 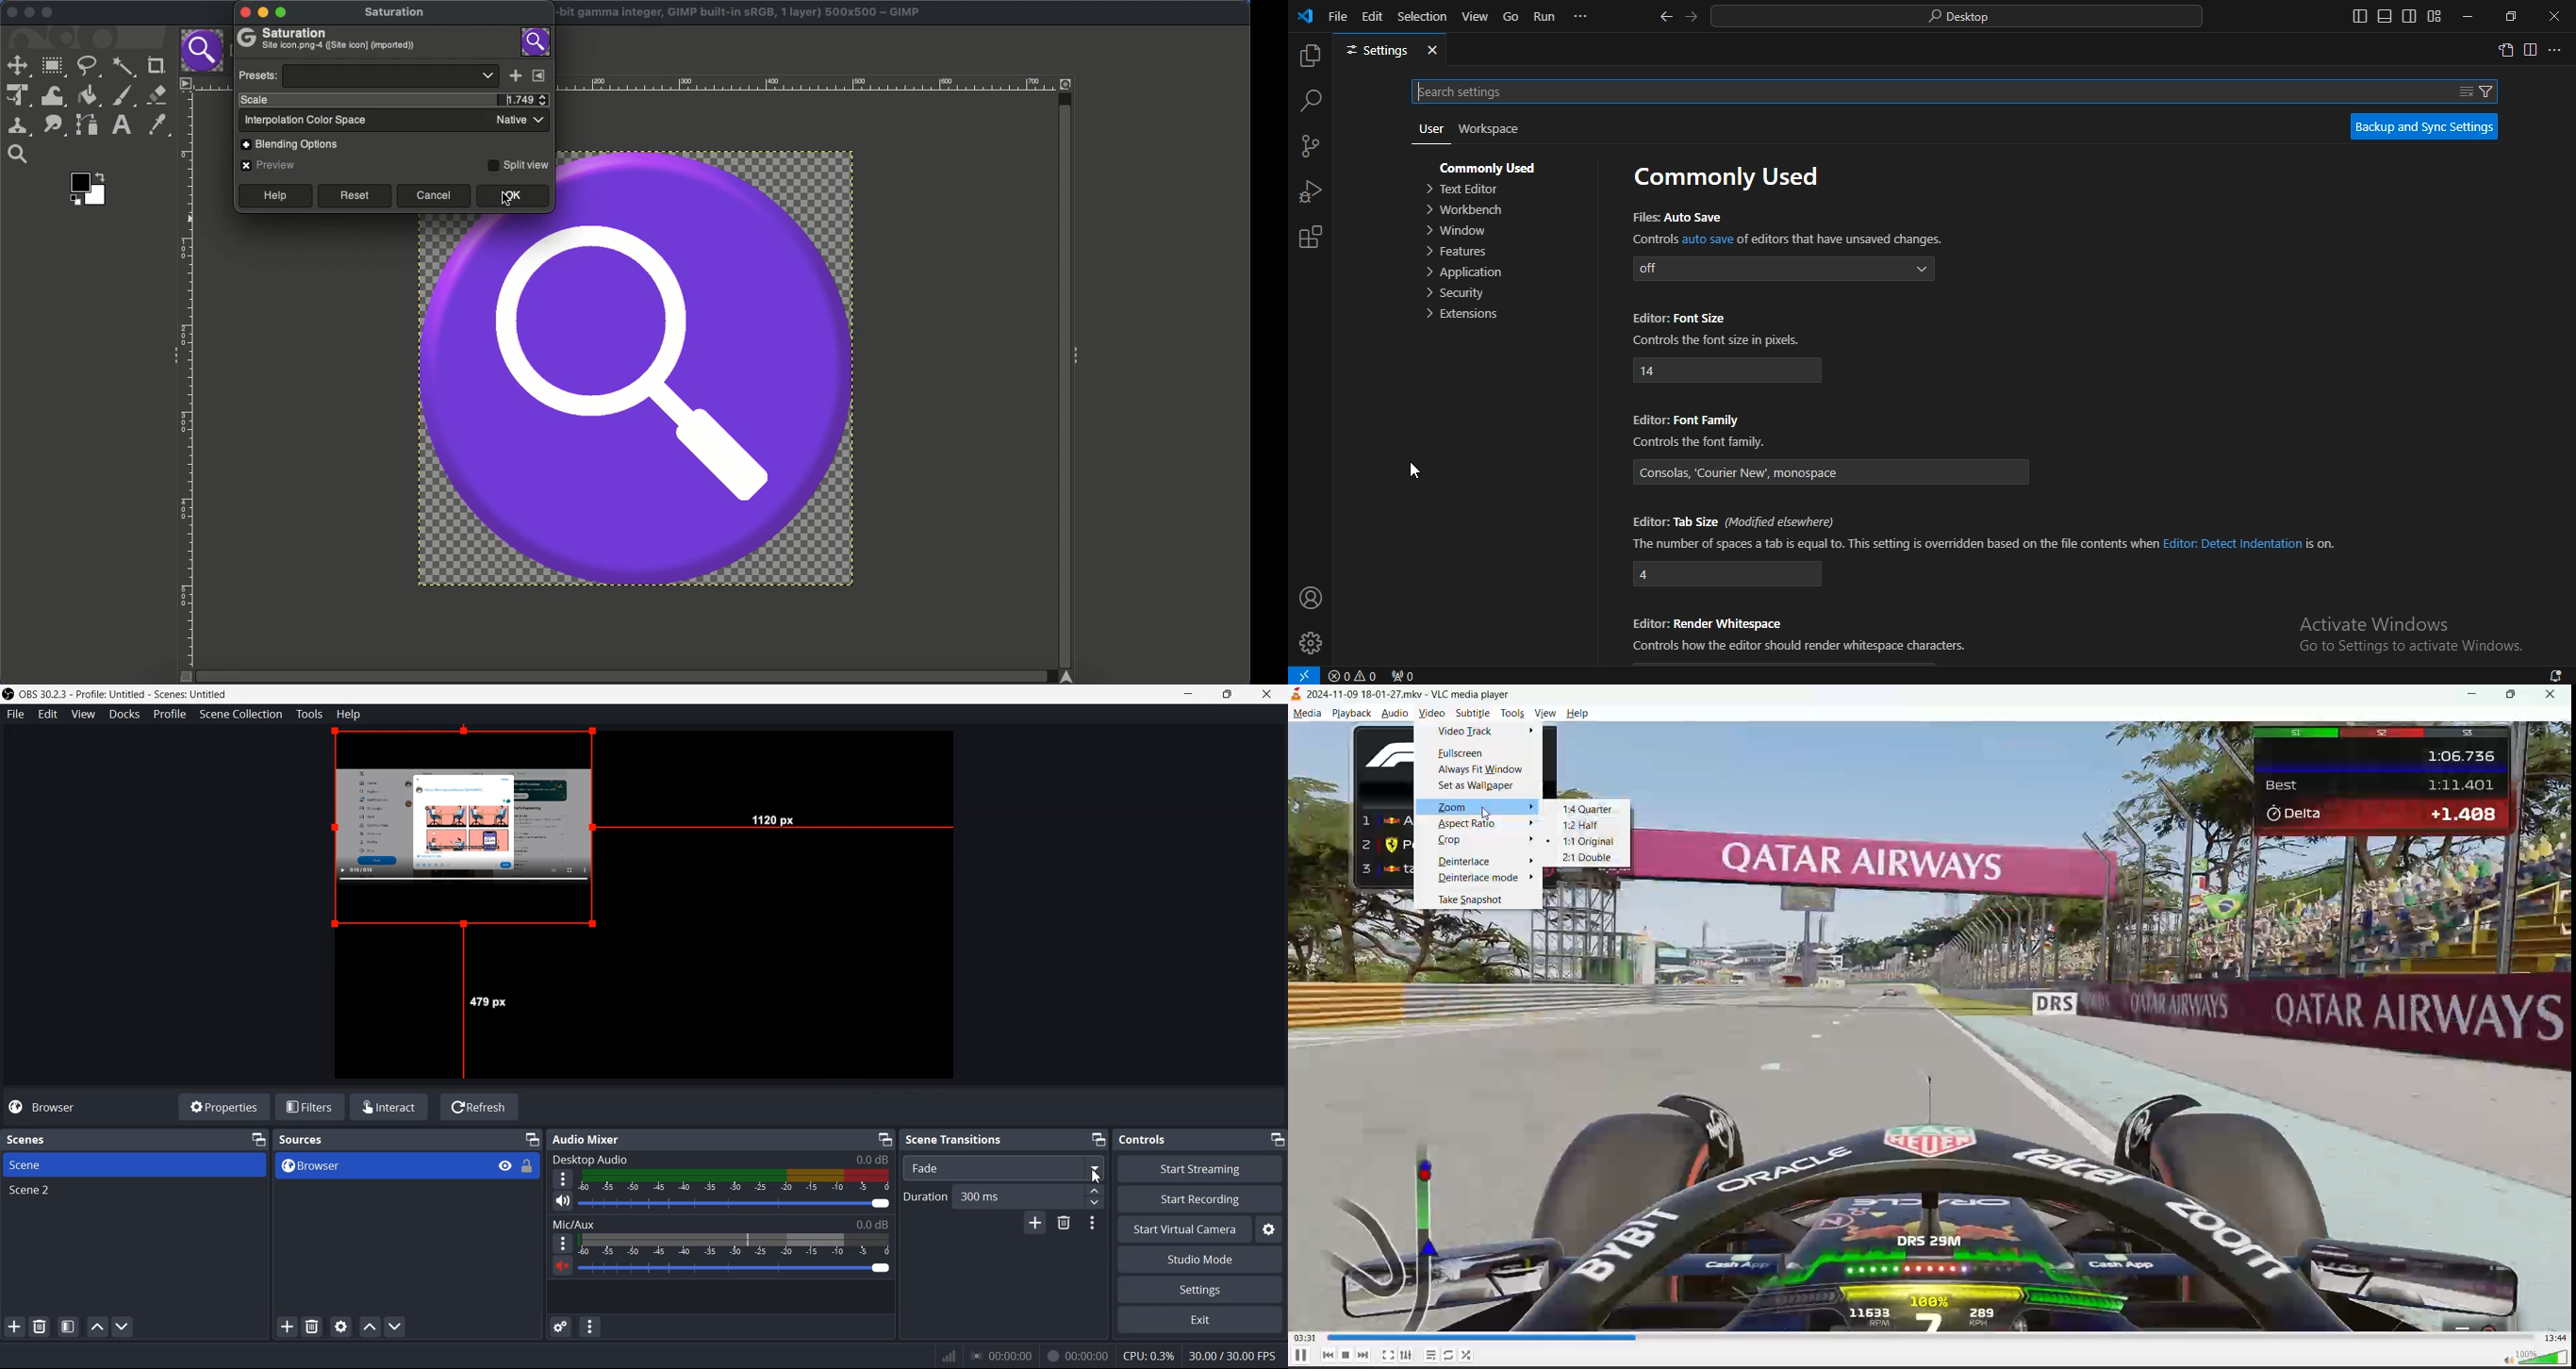 I want to click on track slider, so click(x=1924, y=1338).